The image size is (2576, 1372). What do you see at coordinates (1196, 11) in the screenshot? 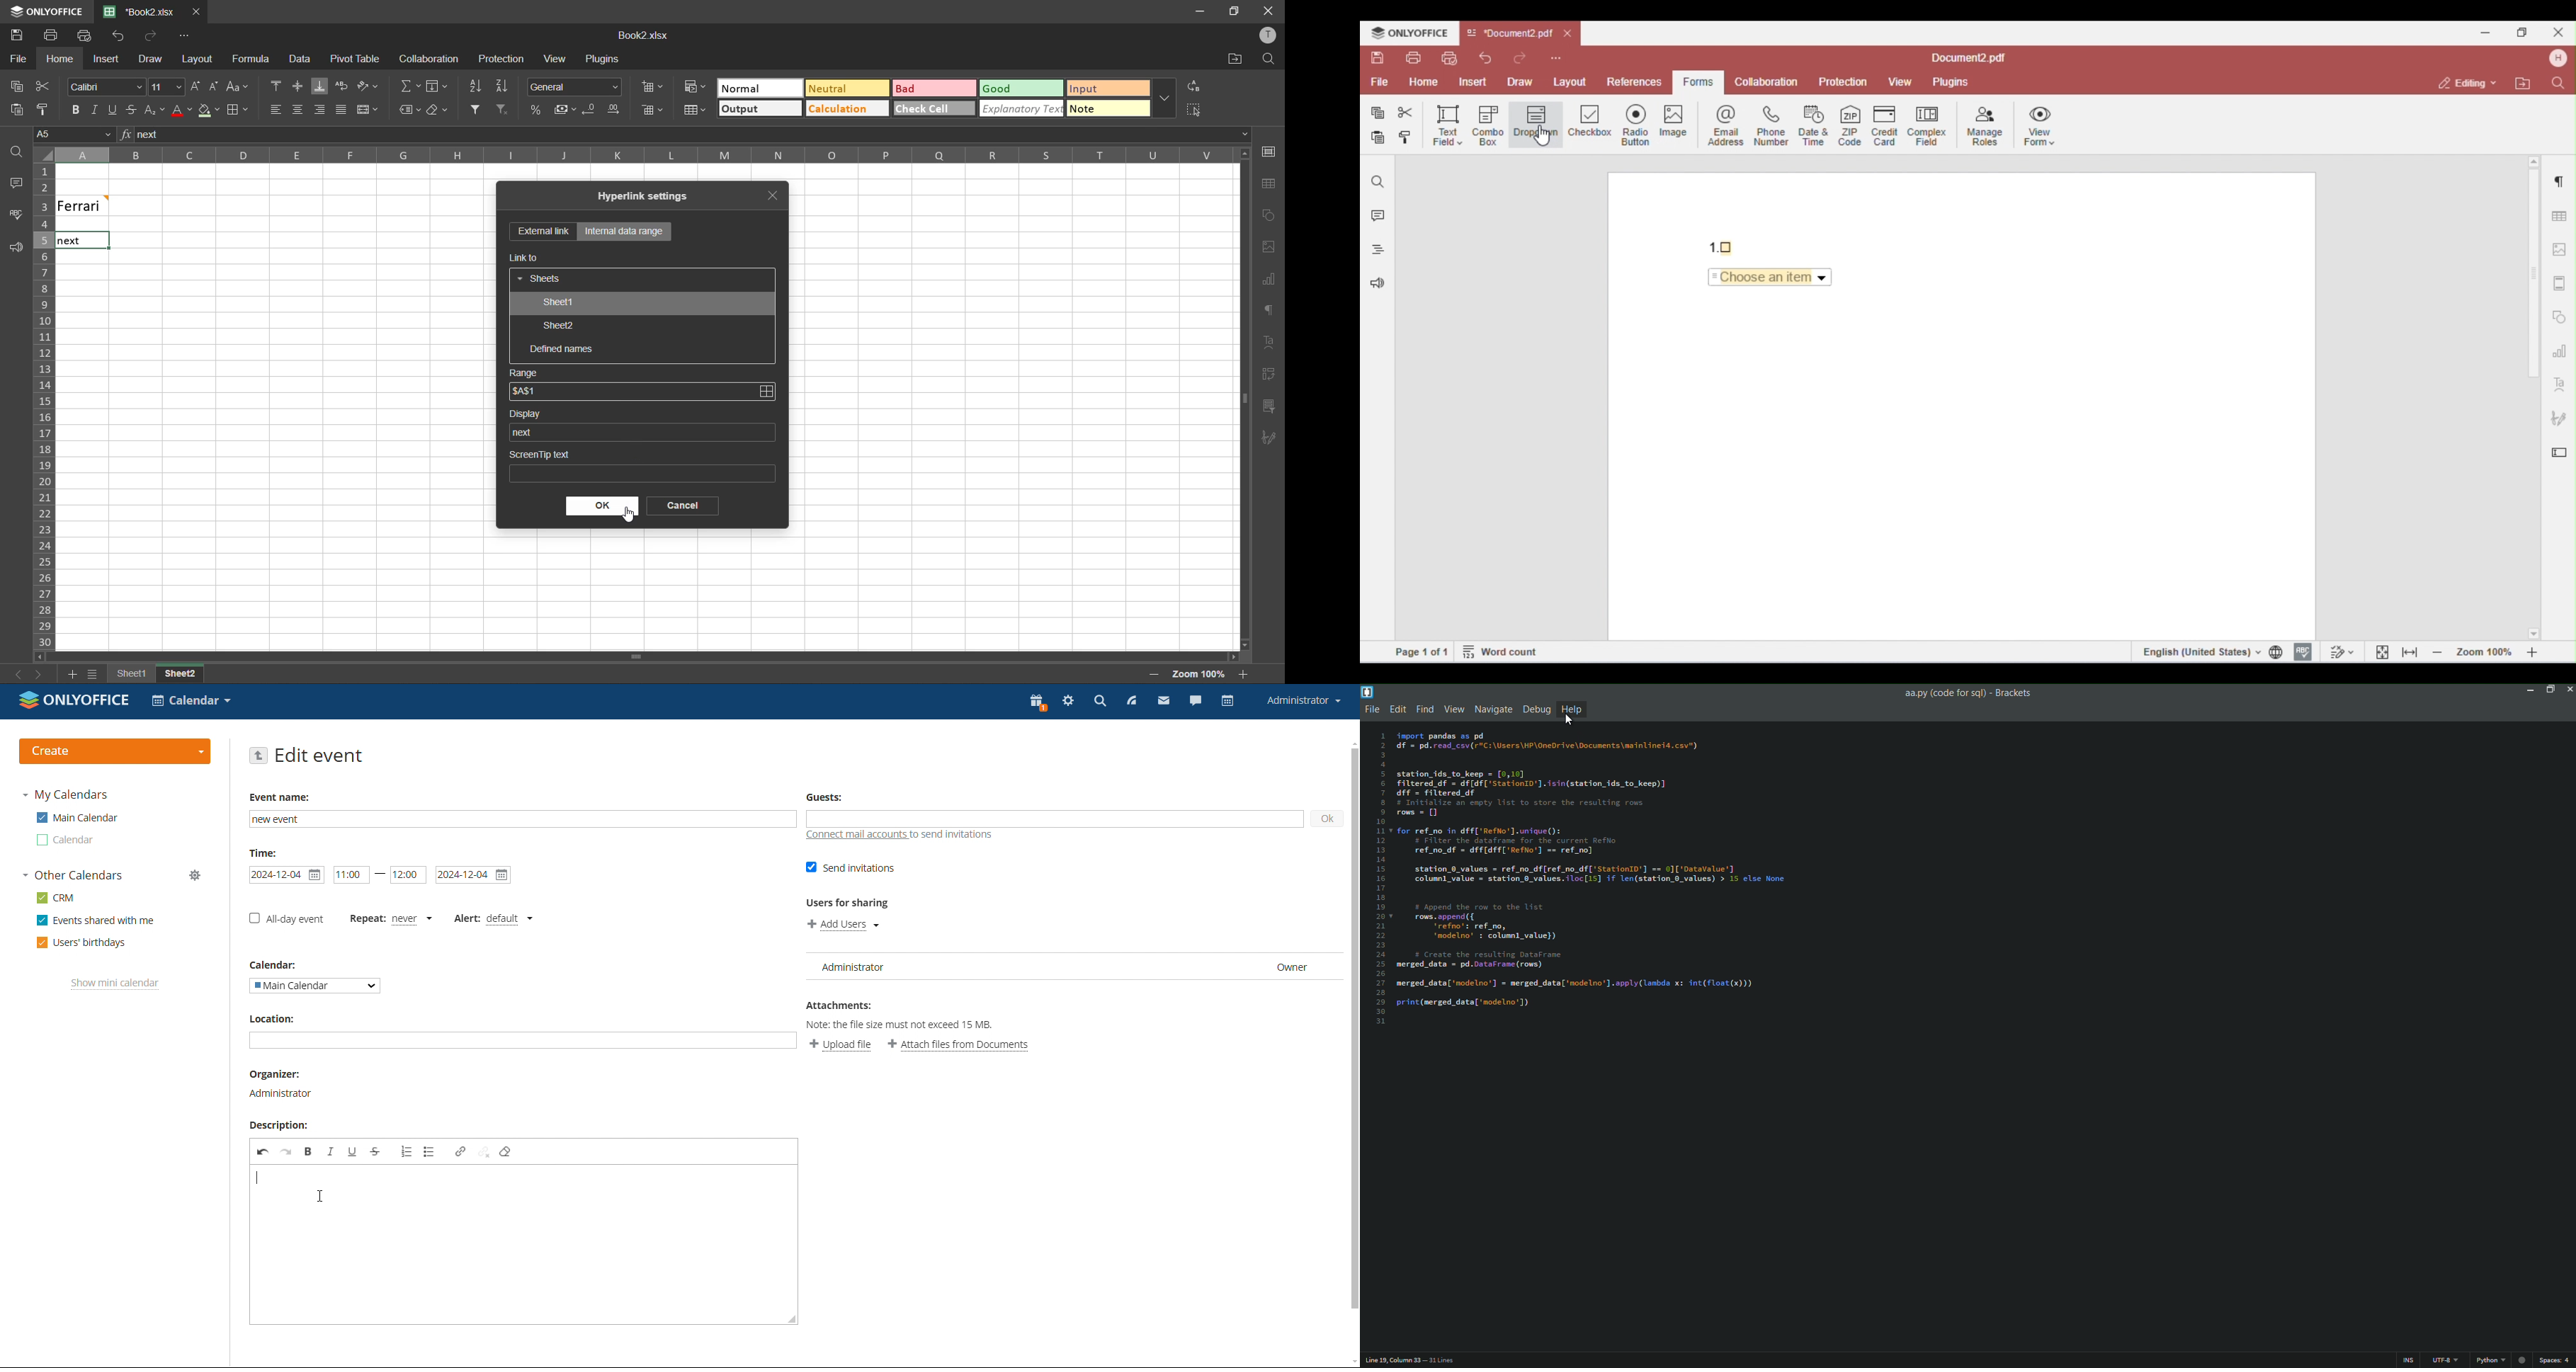
I see `minimize` at bounding box center [1196, 11].